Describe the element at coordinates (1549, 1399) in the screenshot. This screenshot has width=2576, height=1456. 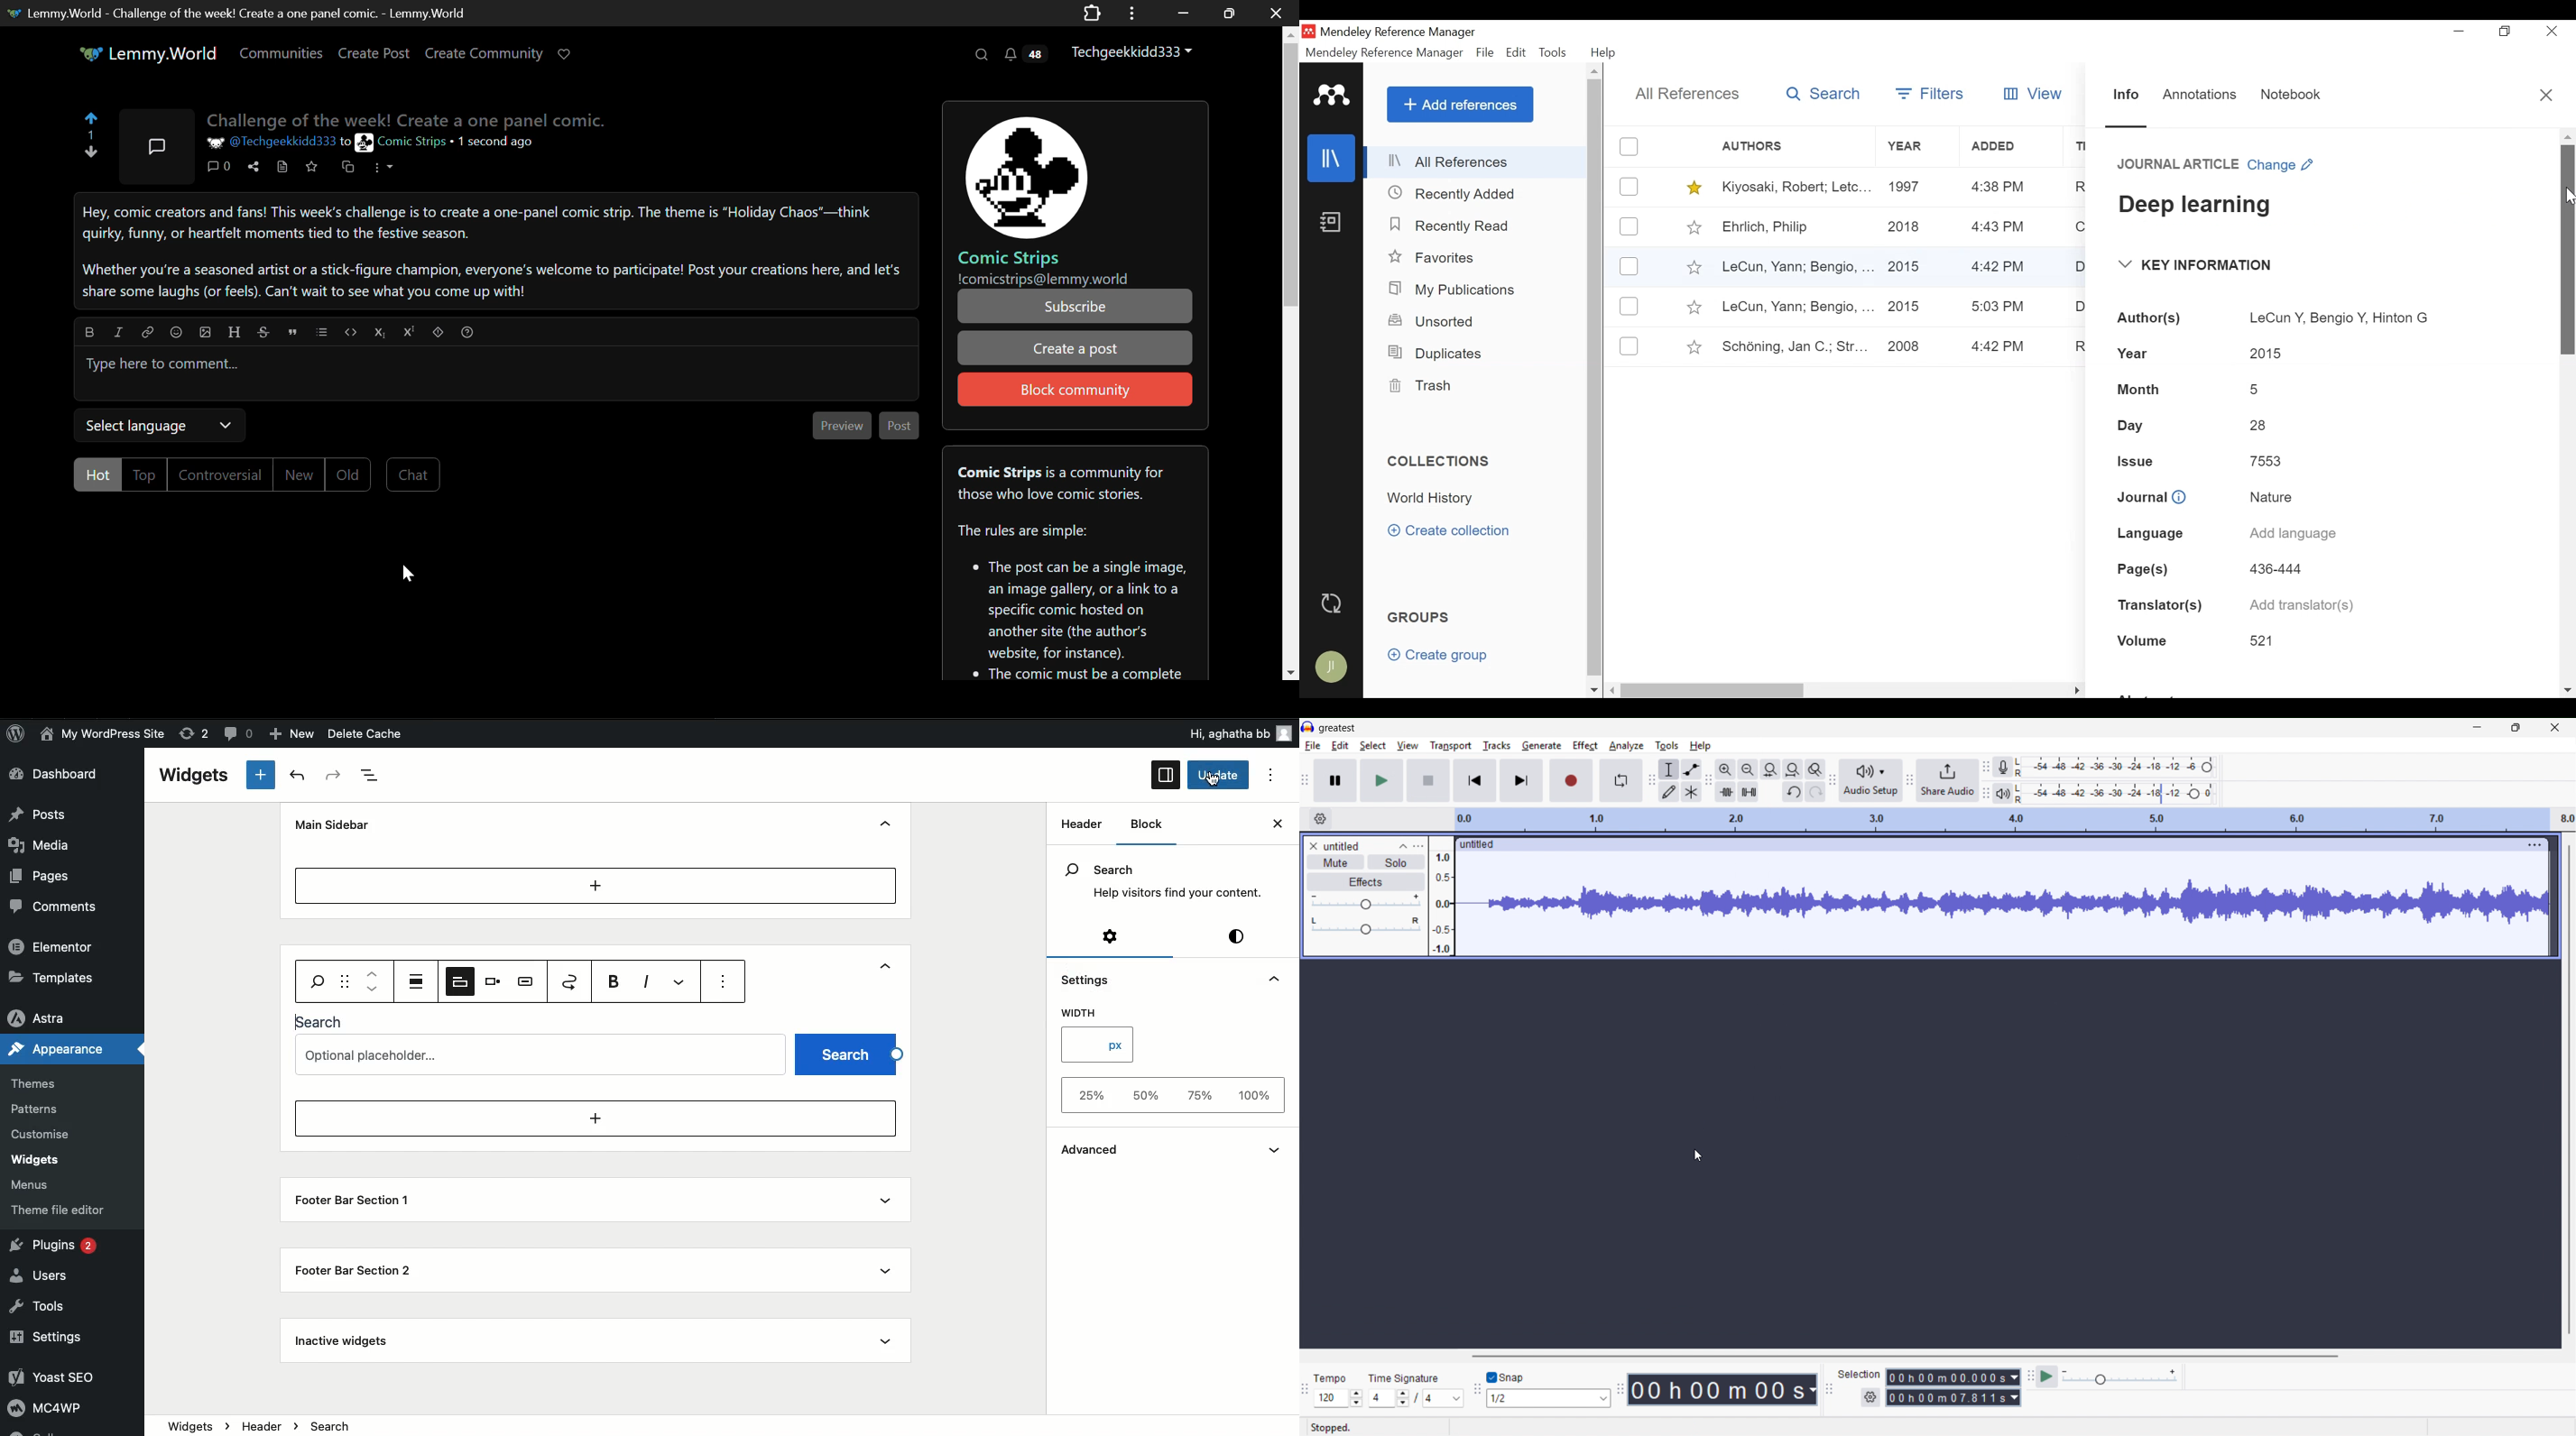
I see `set snapping` at that location.